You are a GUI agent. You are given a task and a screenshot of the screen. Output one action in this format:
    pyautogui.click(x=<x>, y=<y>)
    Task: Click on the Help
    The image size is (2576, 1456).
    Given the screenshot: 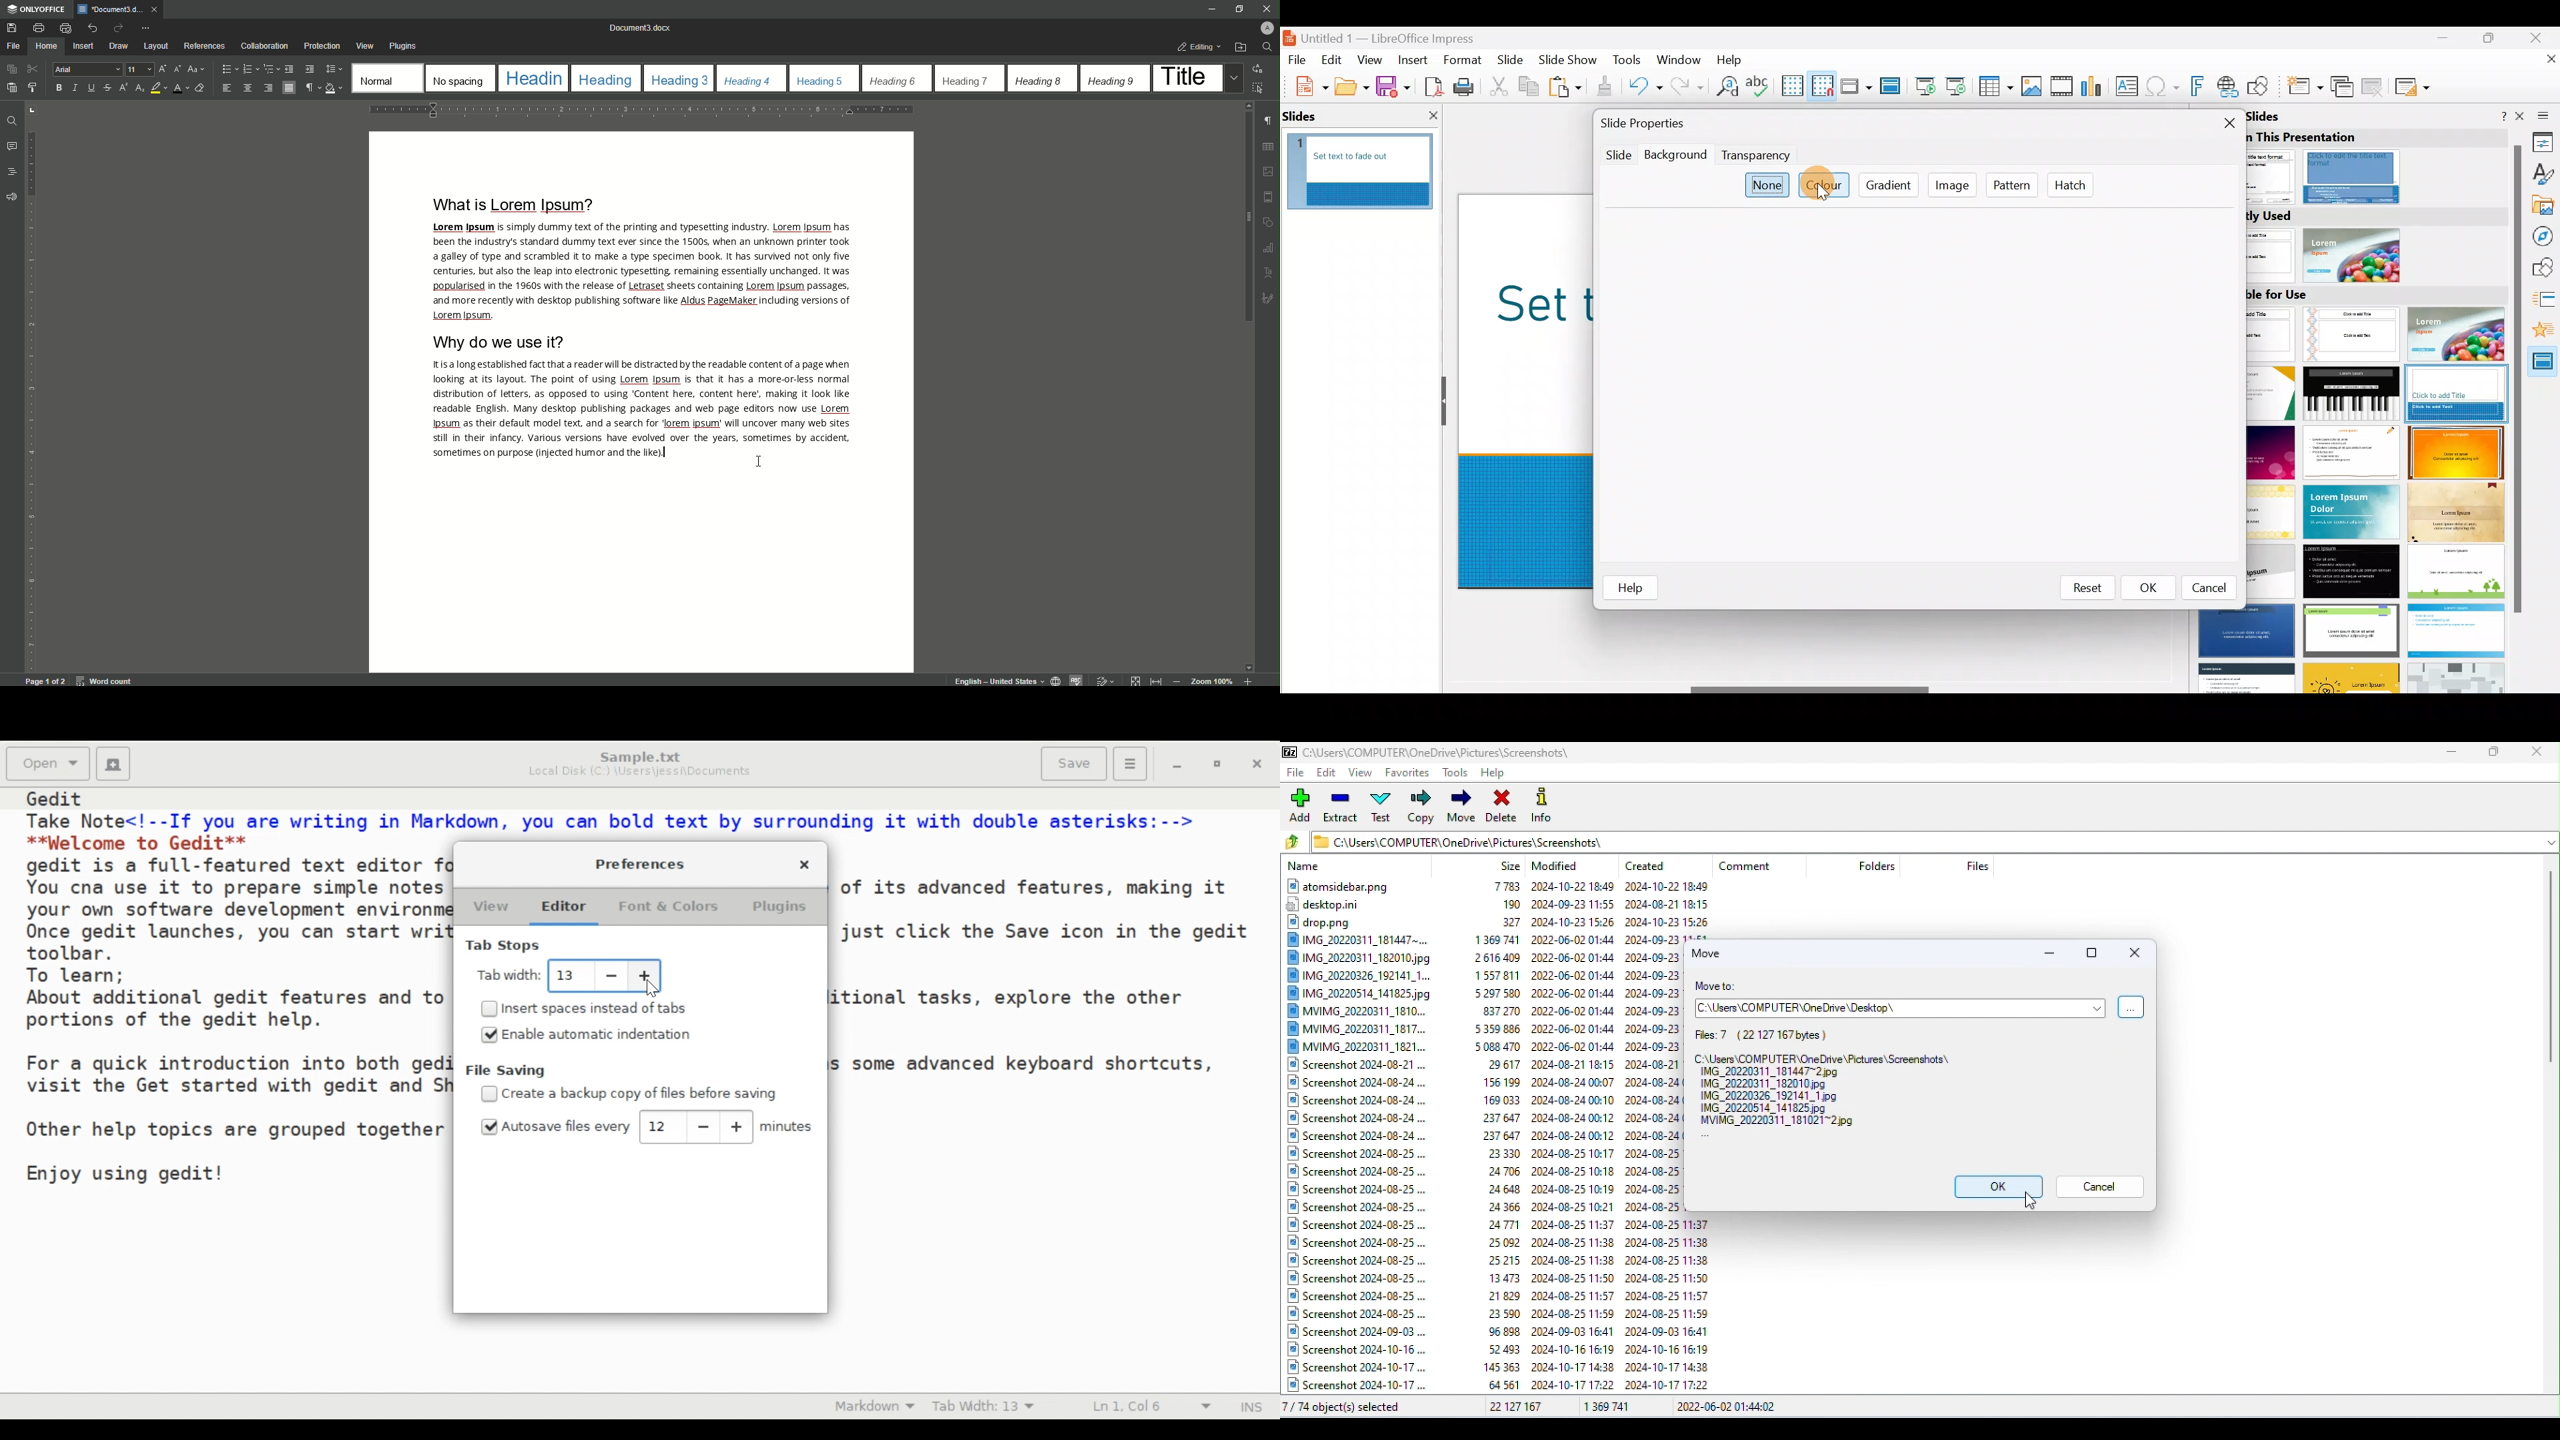 What is the action you would take?
    pyautogui.click(x=1732, y=59)
    